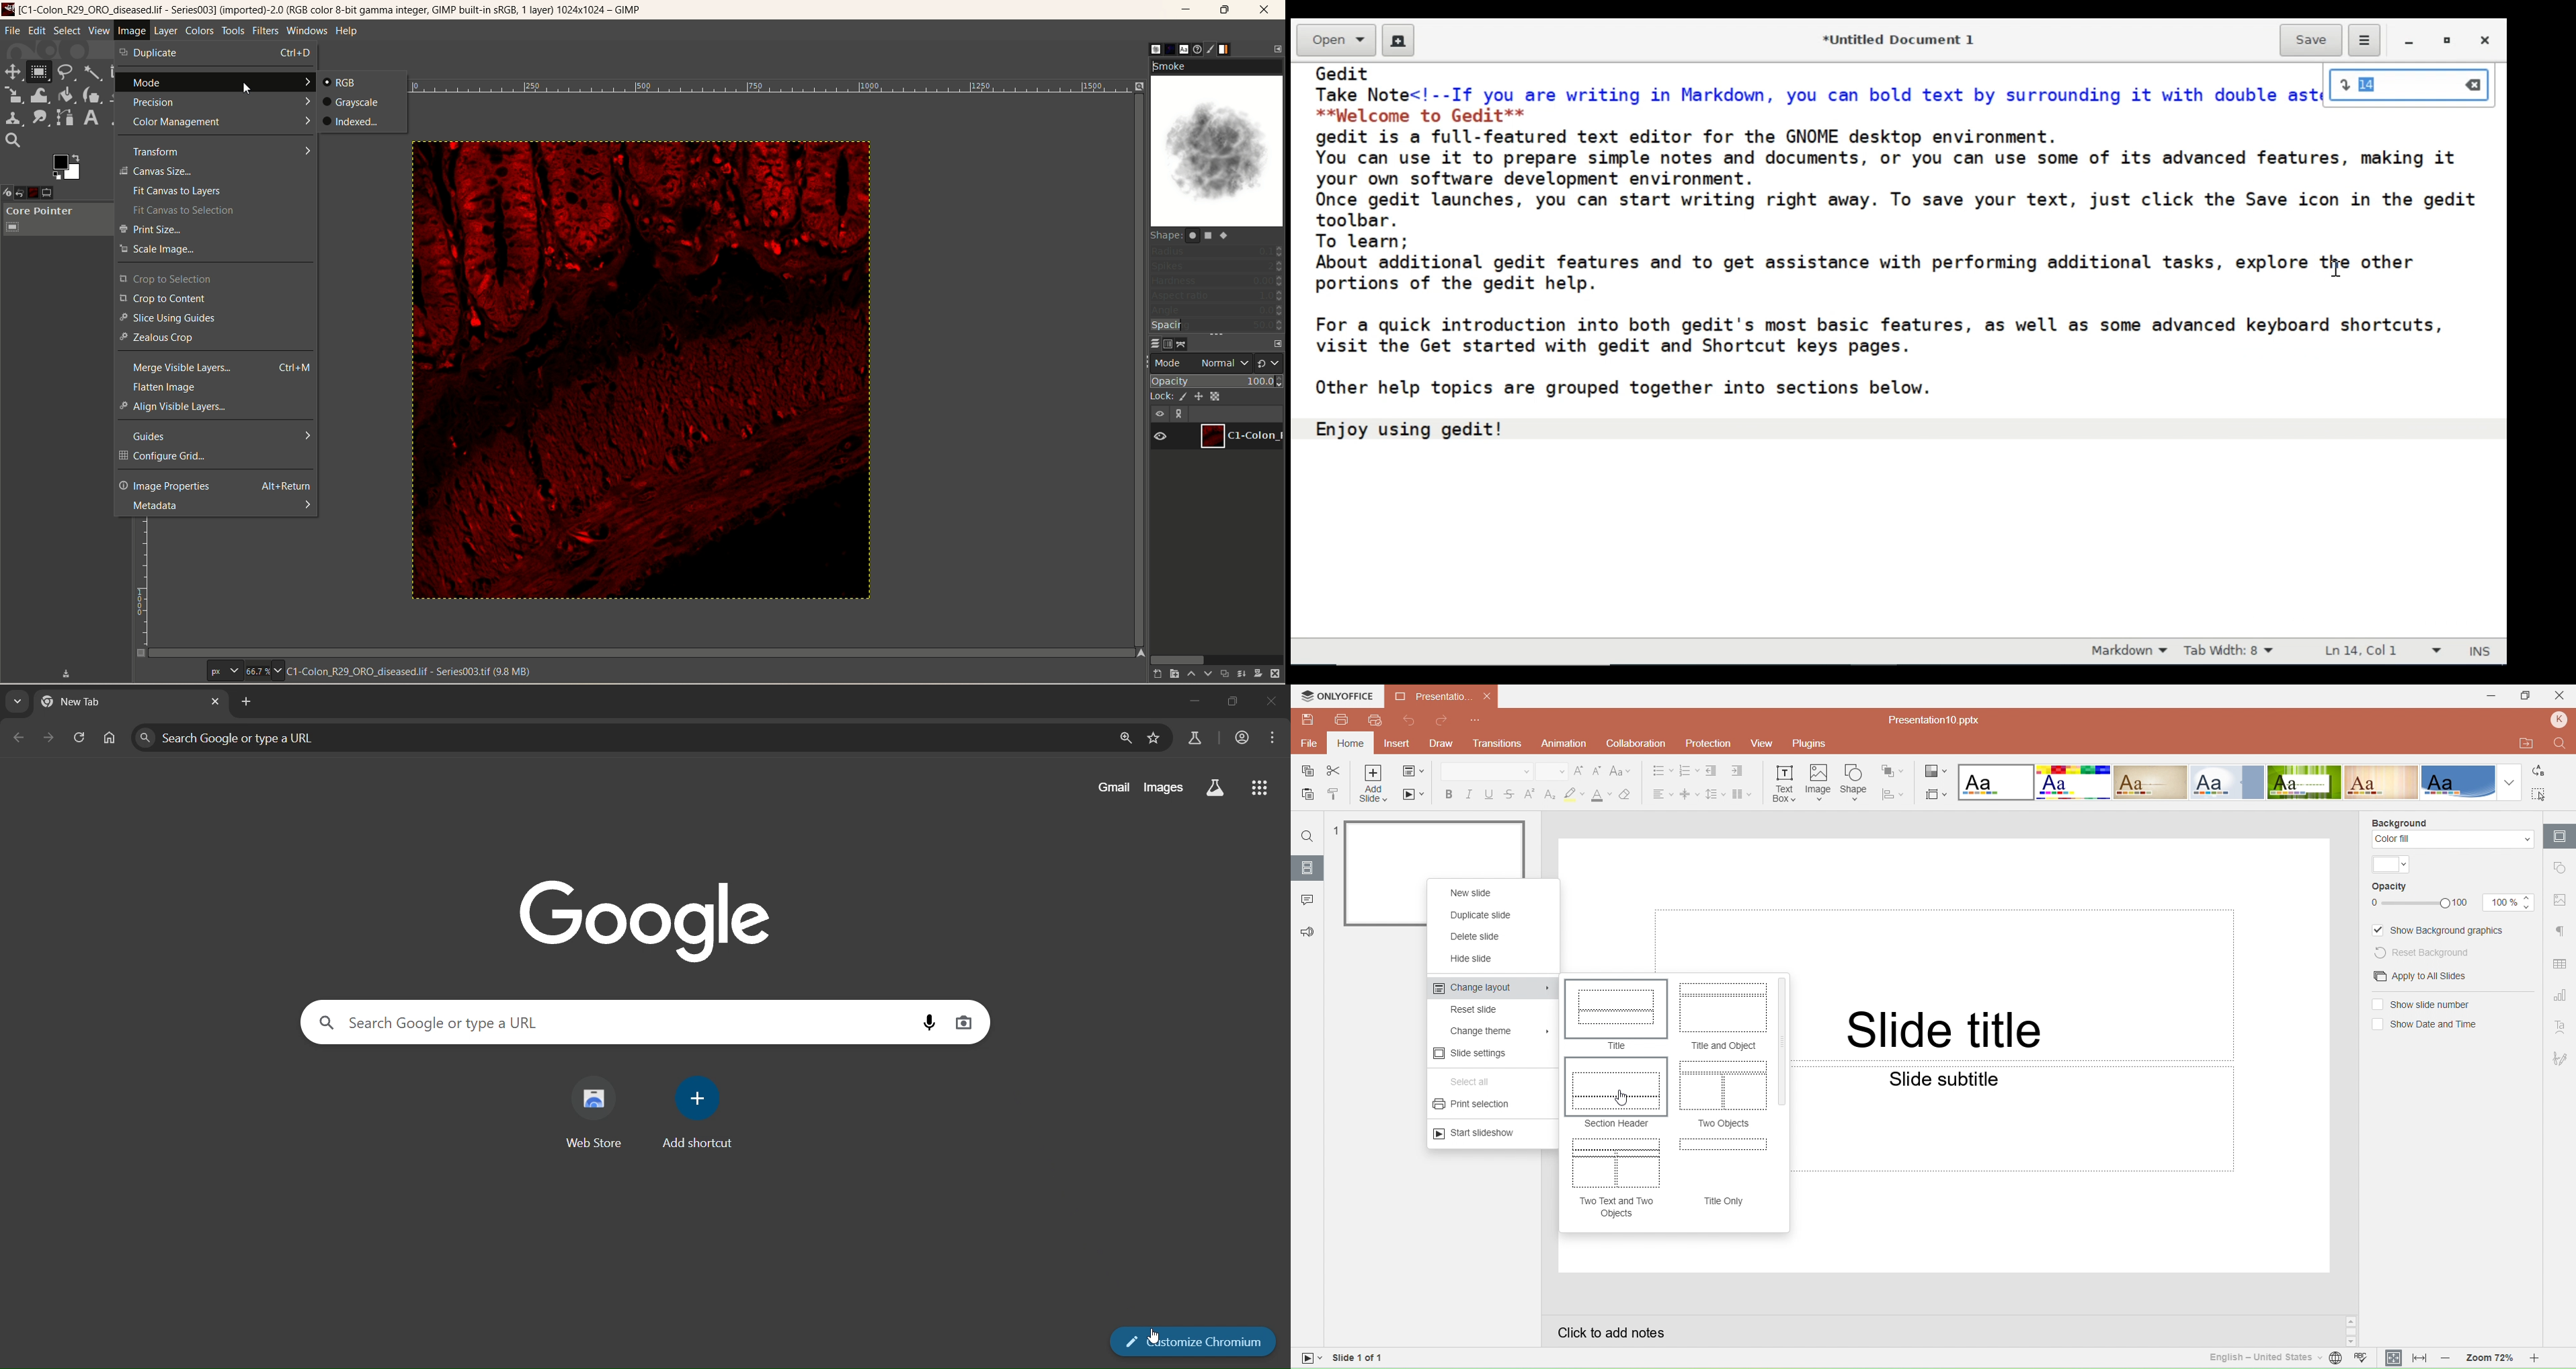 The width and height of the screenshot is (2576, 1372). I want to click on Zoom 72%, so click(2487, 1359).